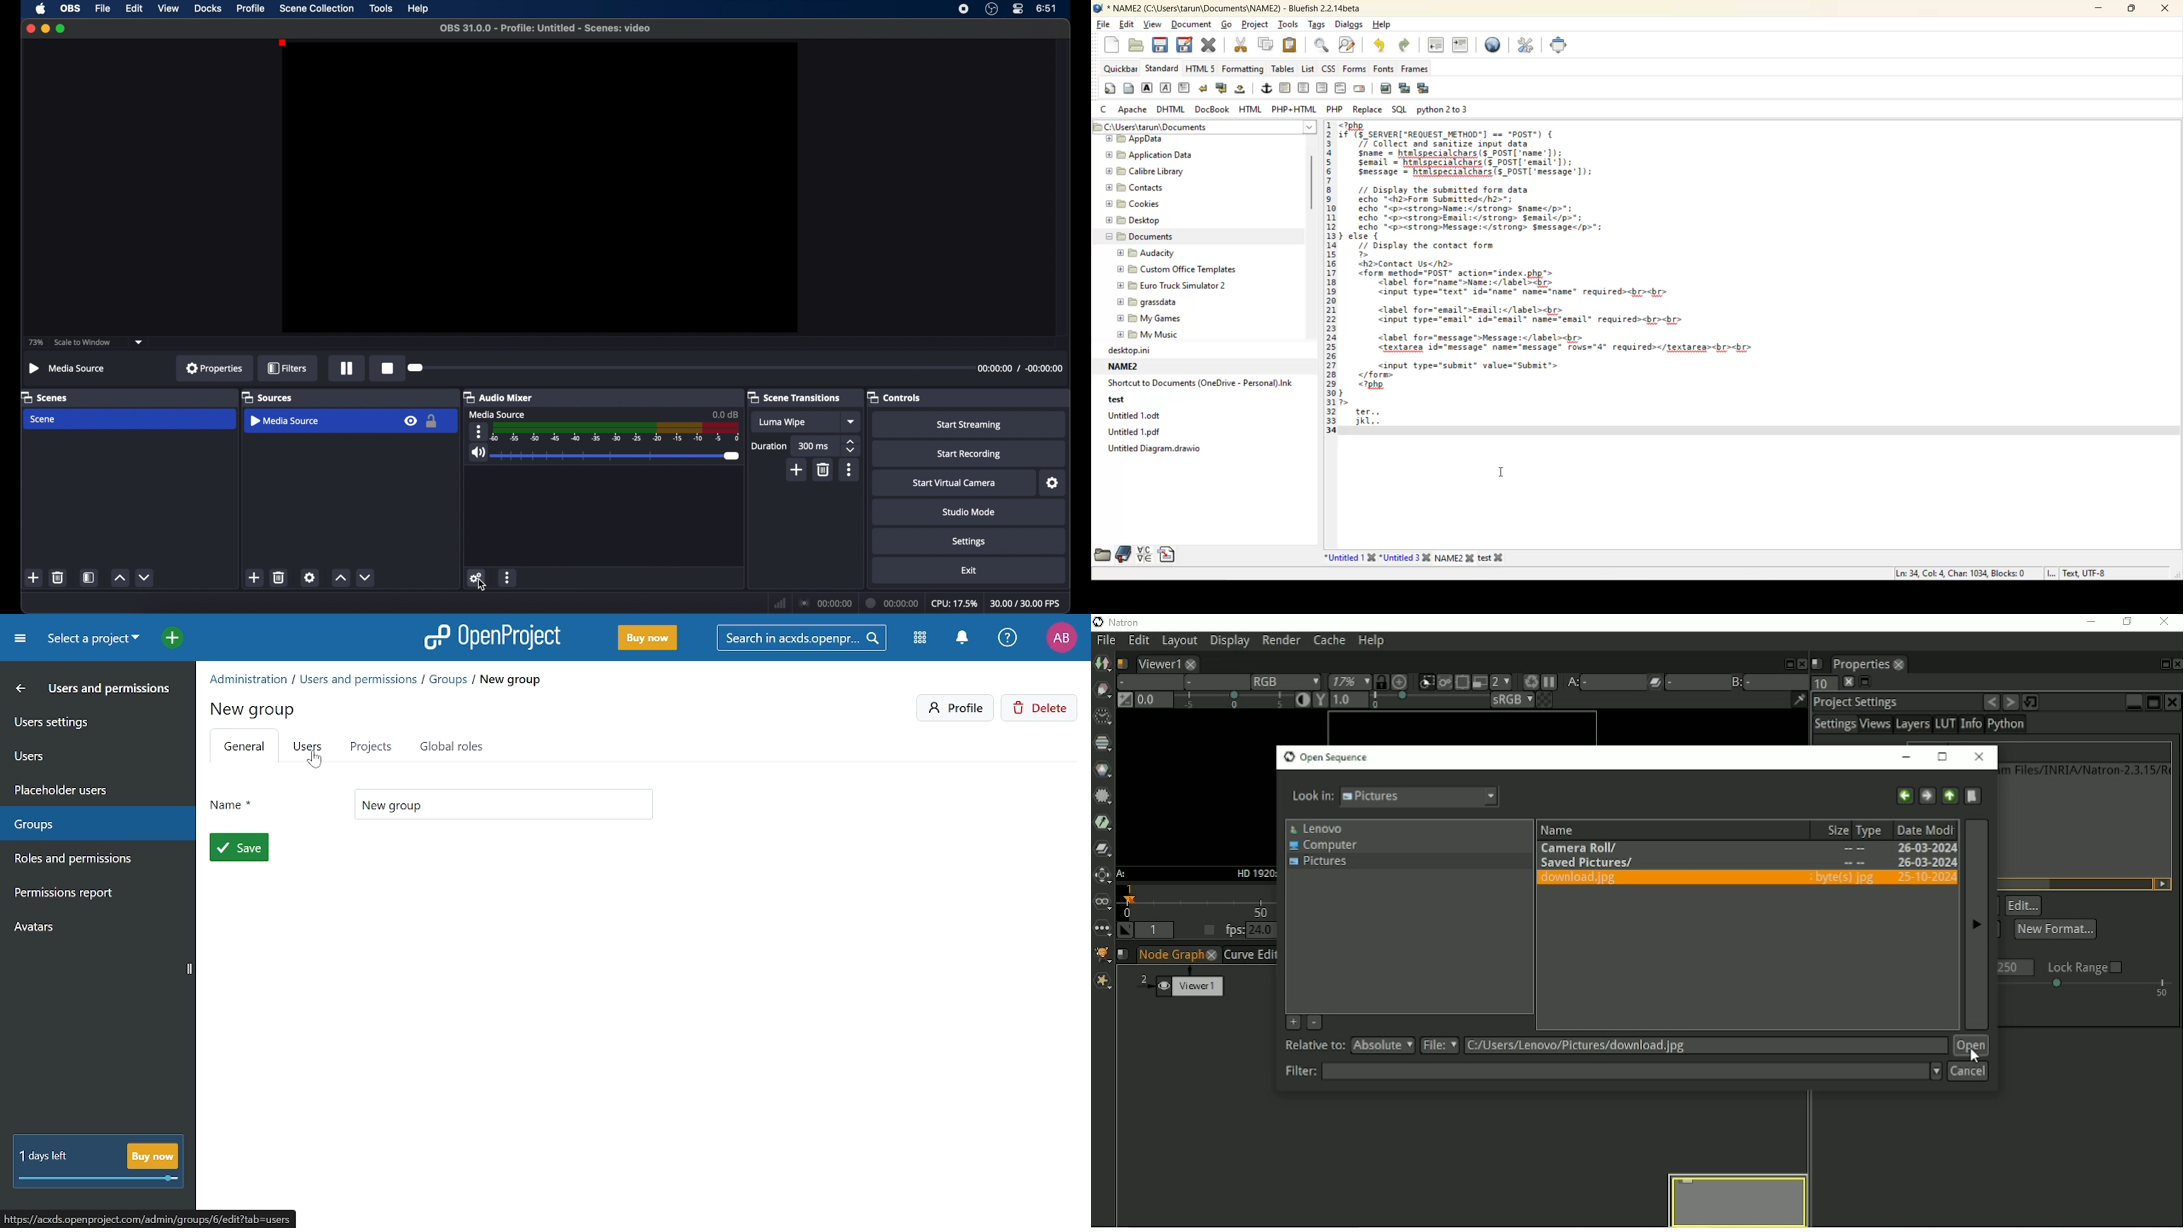  What do you see at coordinates (852, 421) in the screenshot?
I see `dropdown` at bounding box center [852, 421].